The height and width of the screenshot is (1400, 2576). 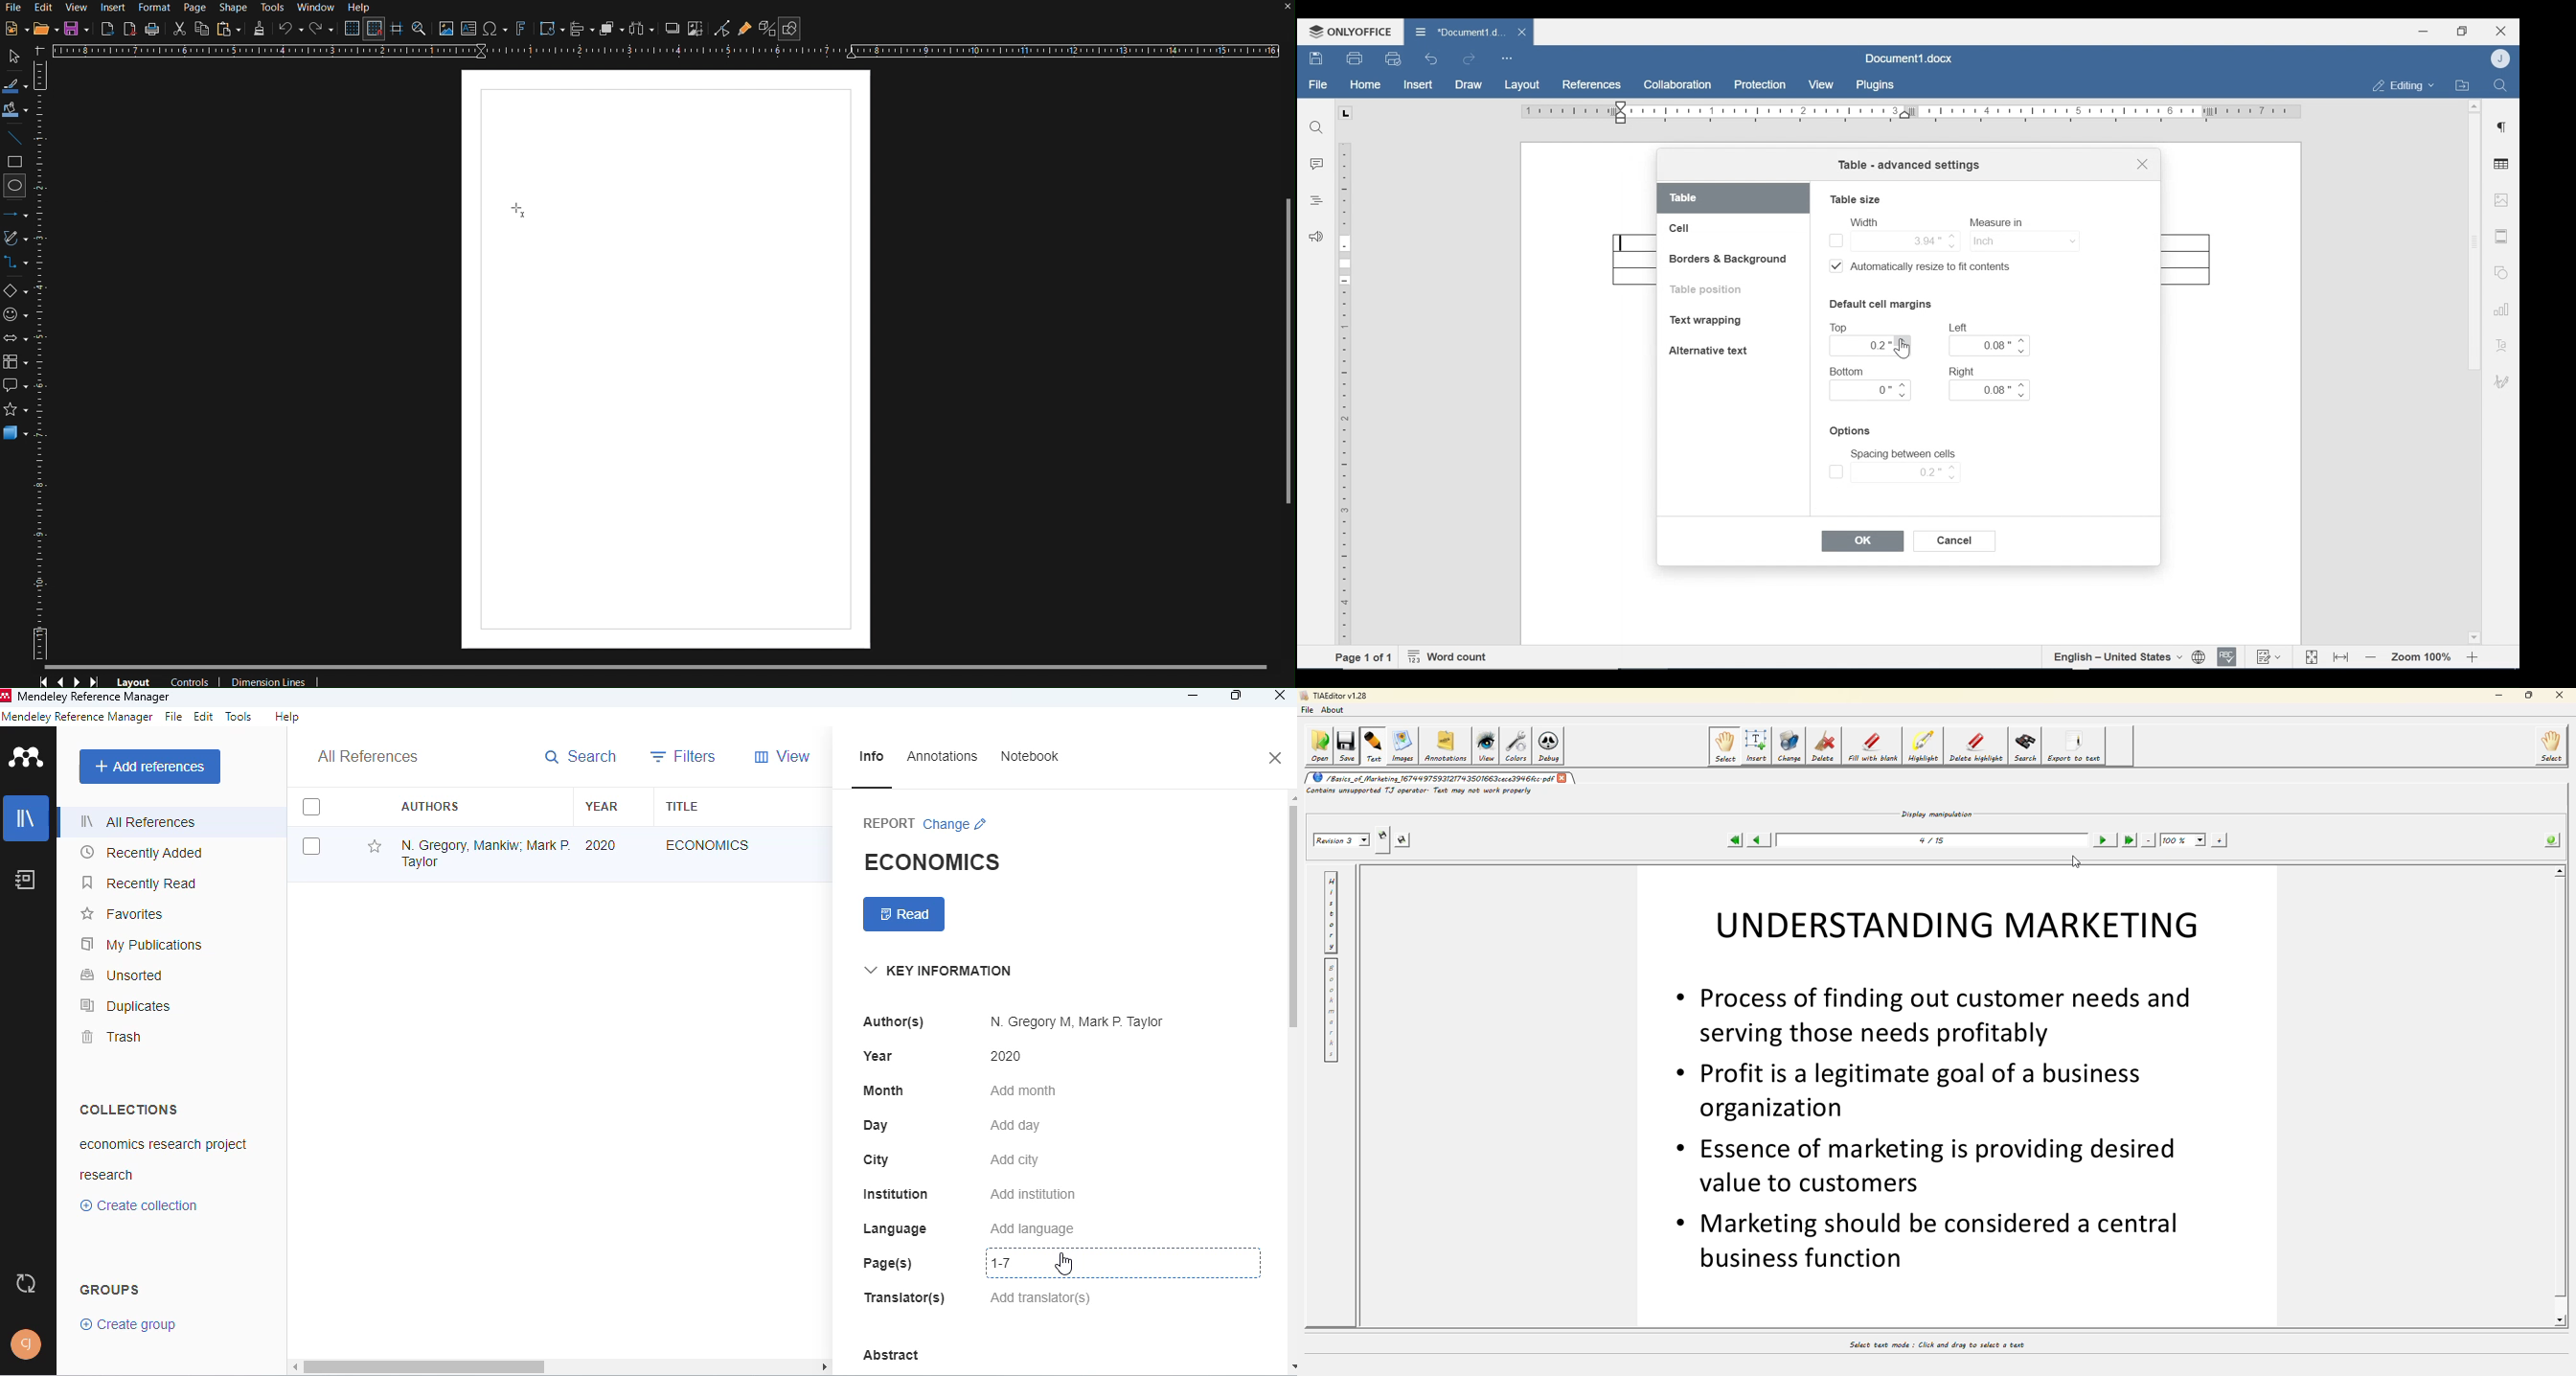 I want to click on 3D Objects, so click(x=16, y=433).